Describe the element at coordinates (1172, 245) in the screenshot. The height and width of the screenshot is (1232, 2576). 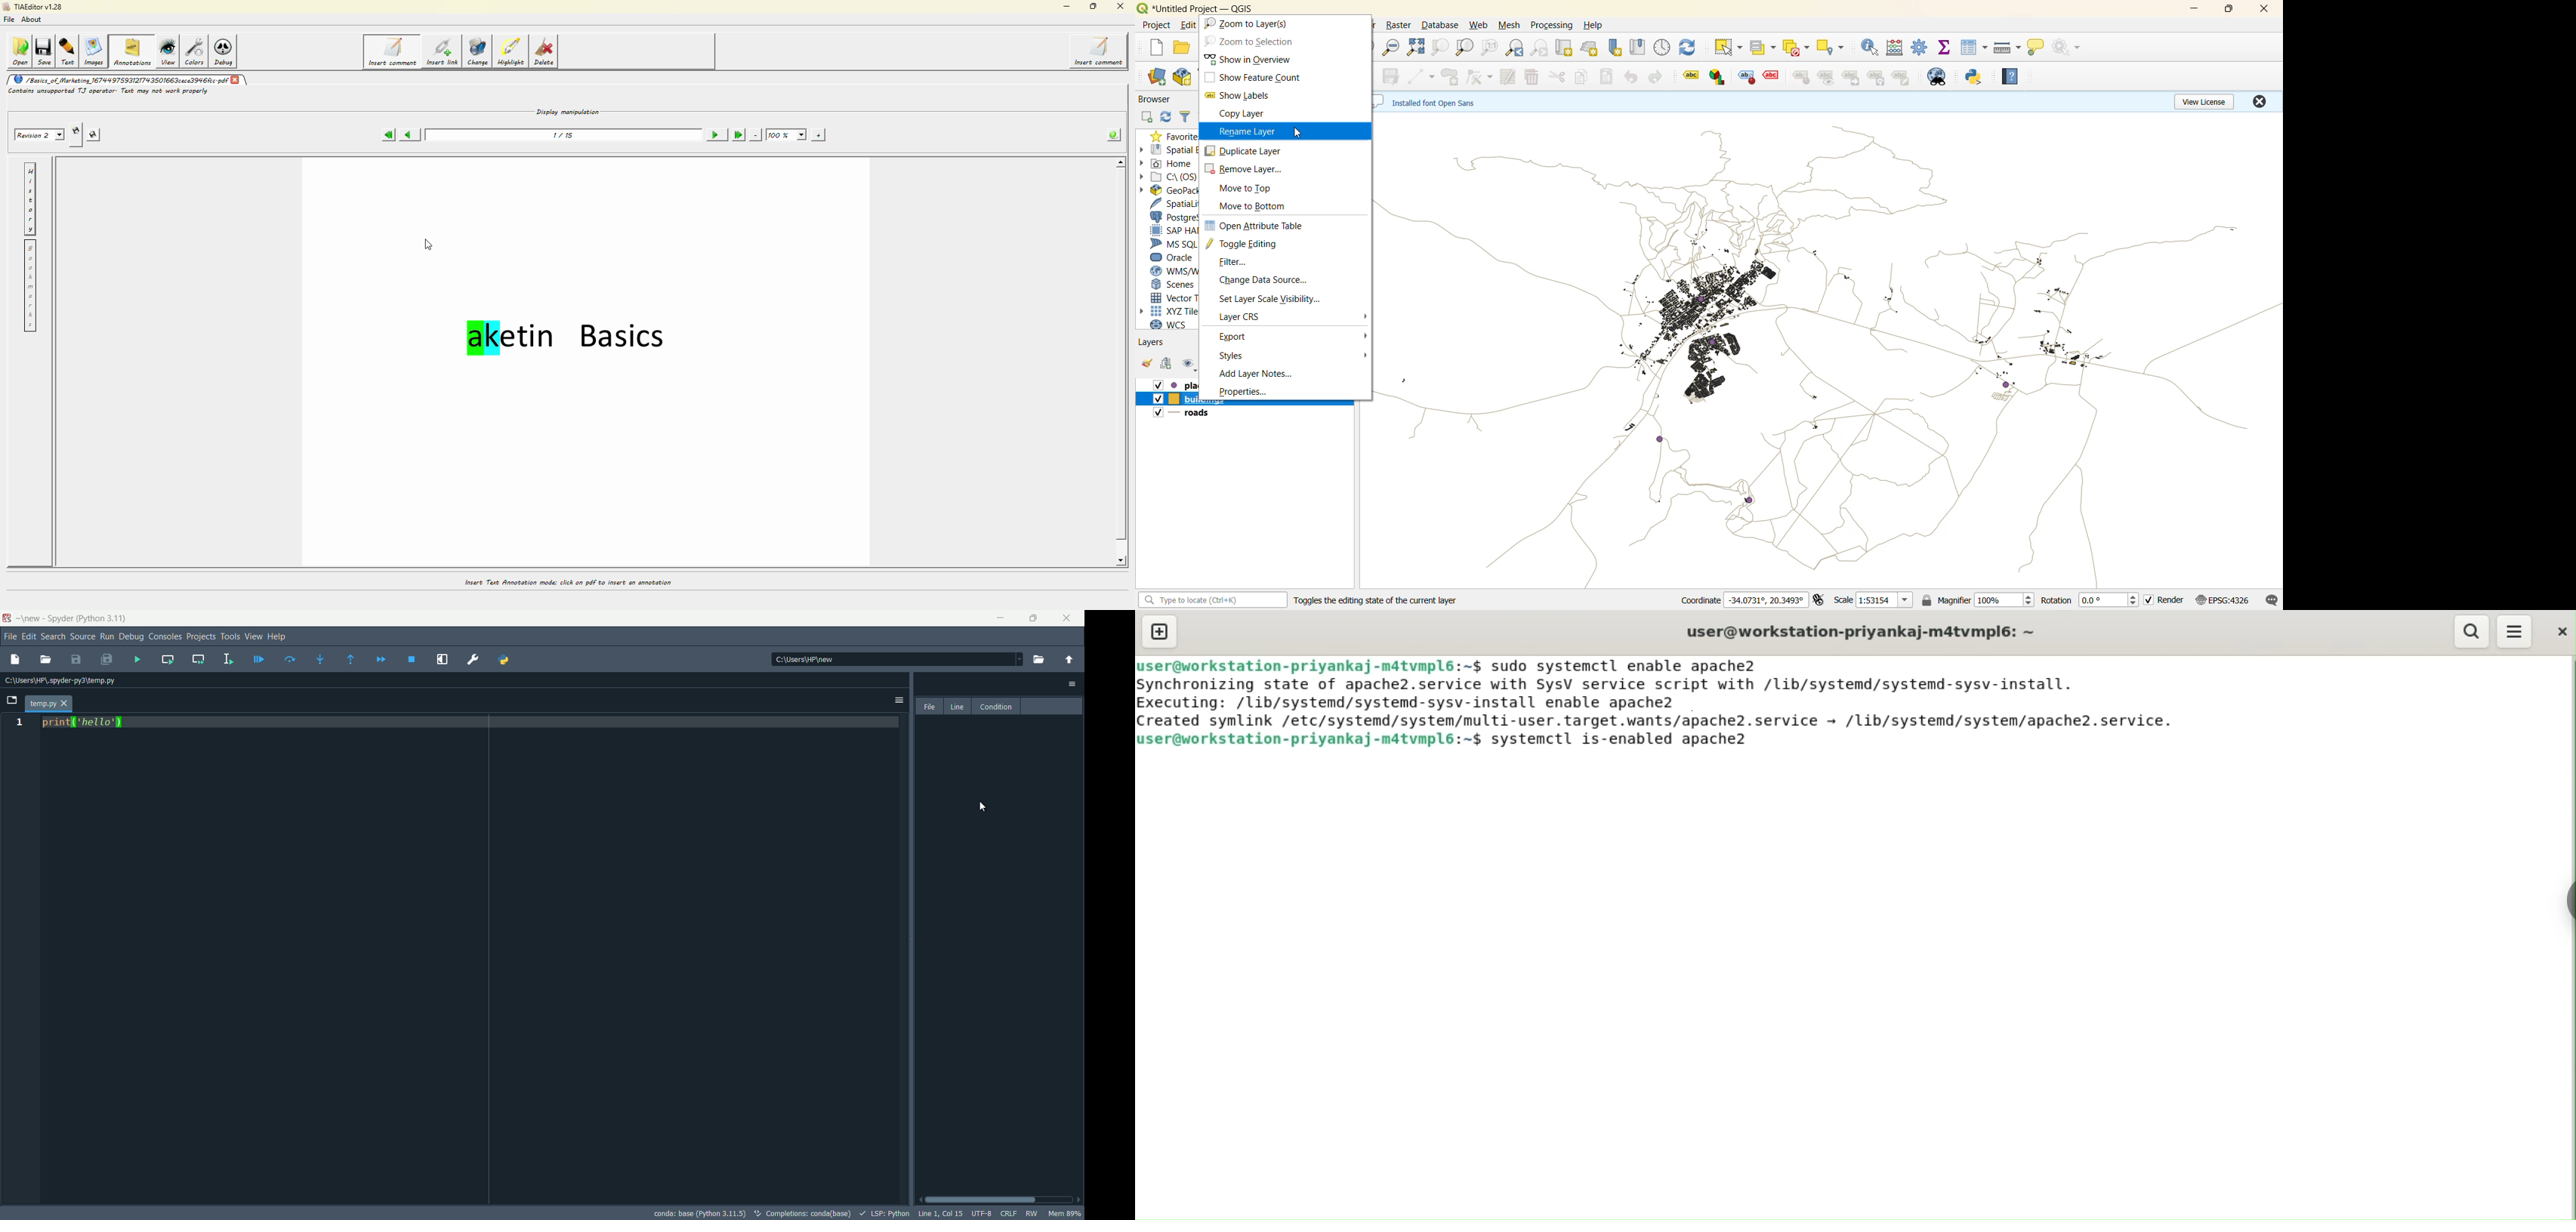
I see `ms sql server` at that location.